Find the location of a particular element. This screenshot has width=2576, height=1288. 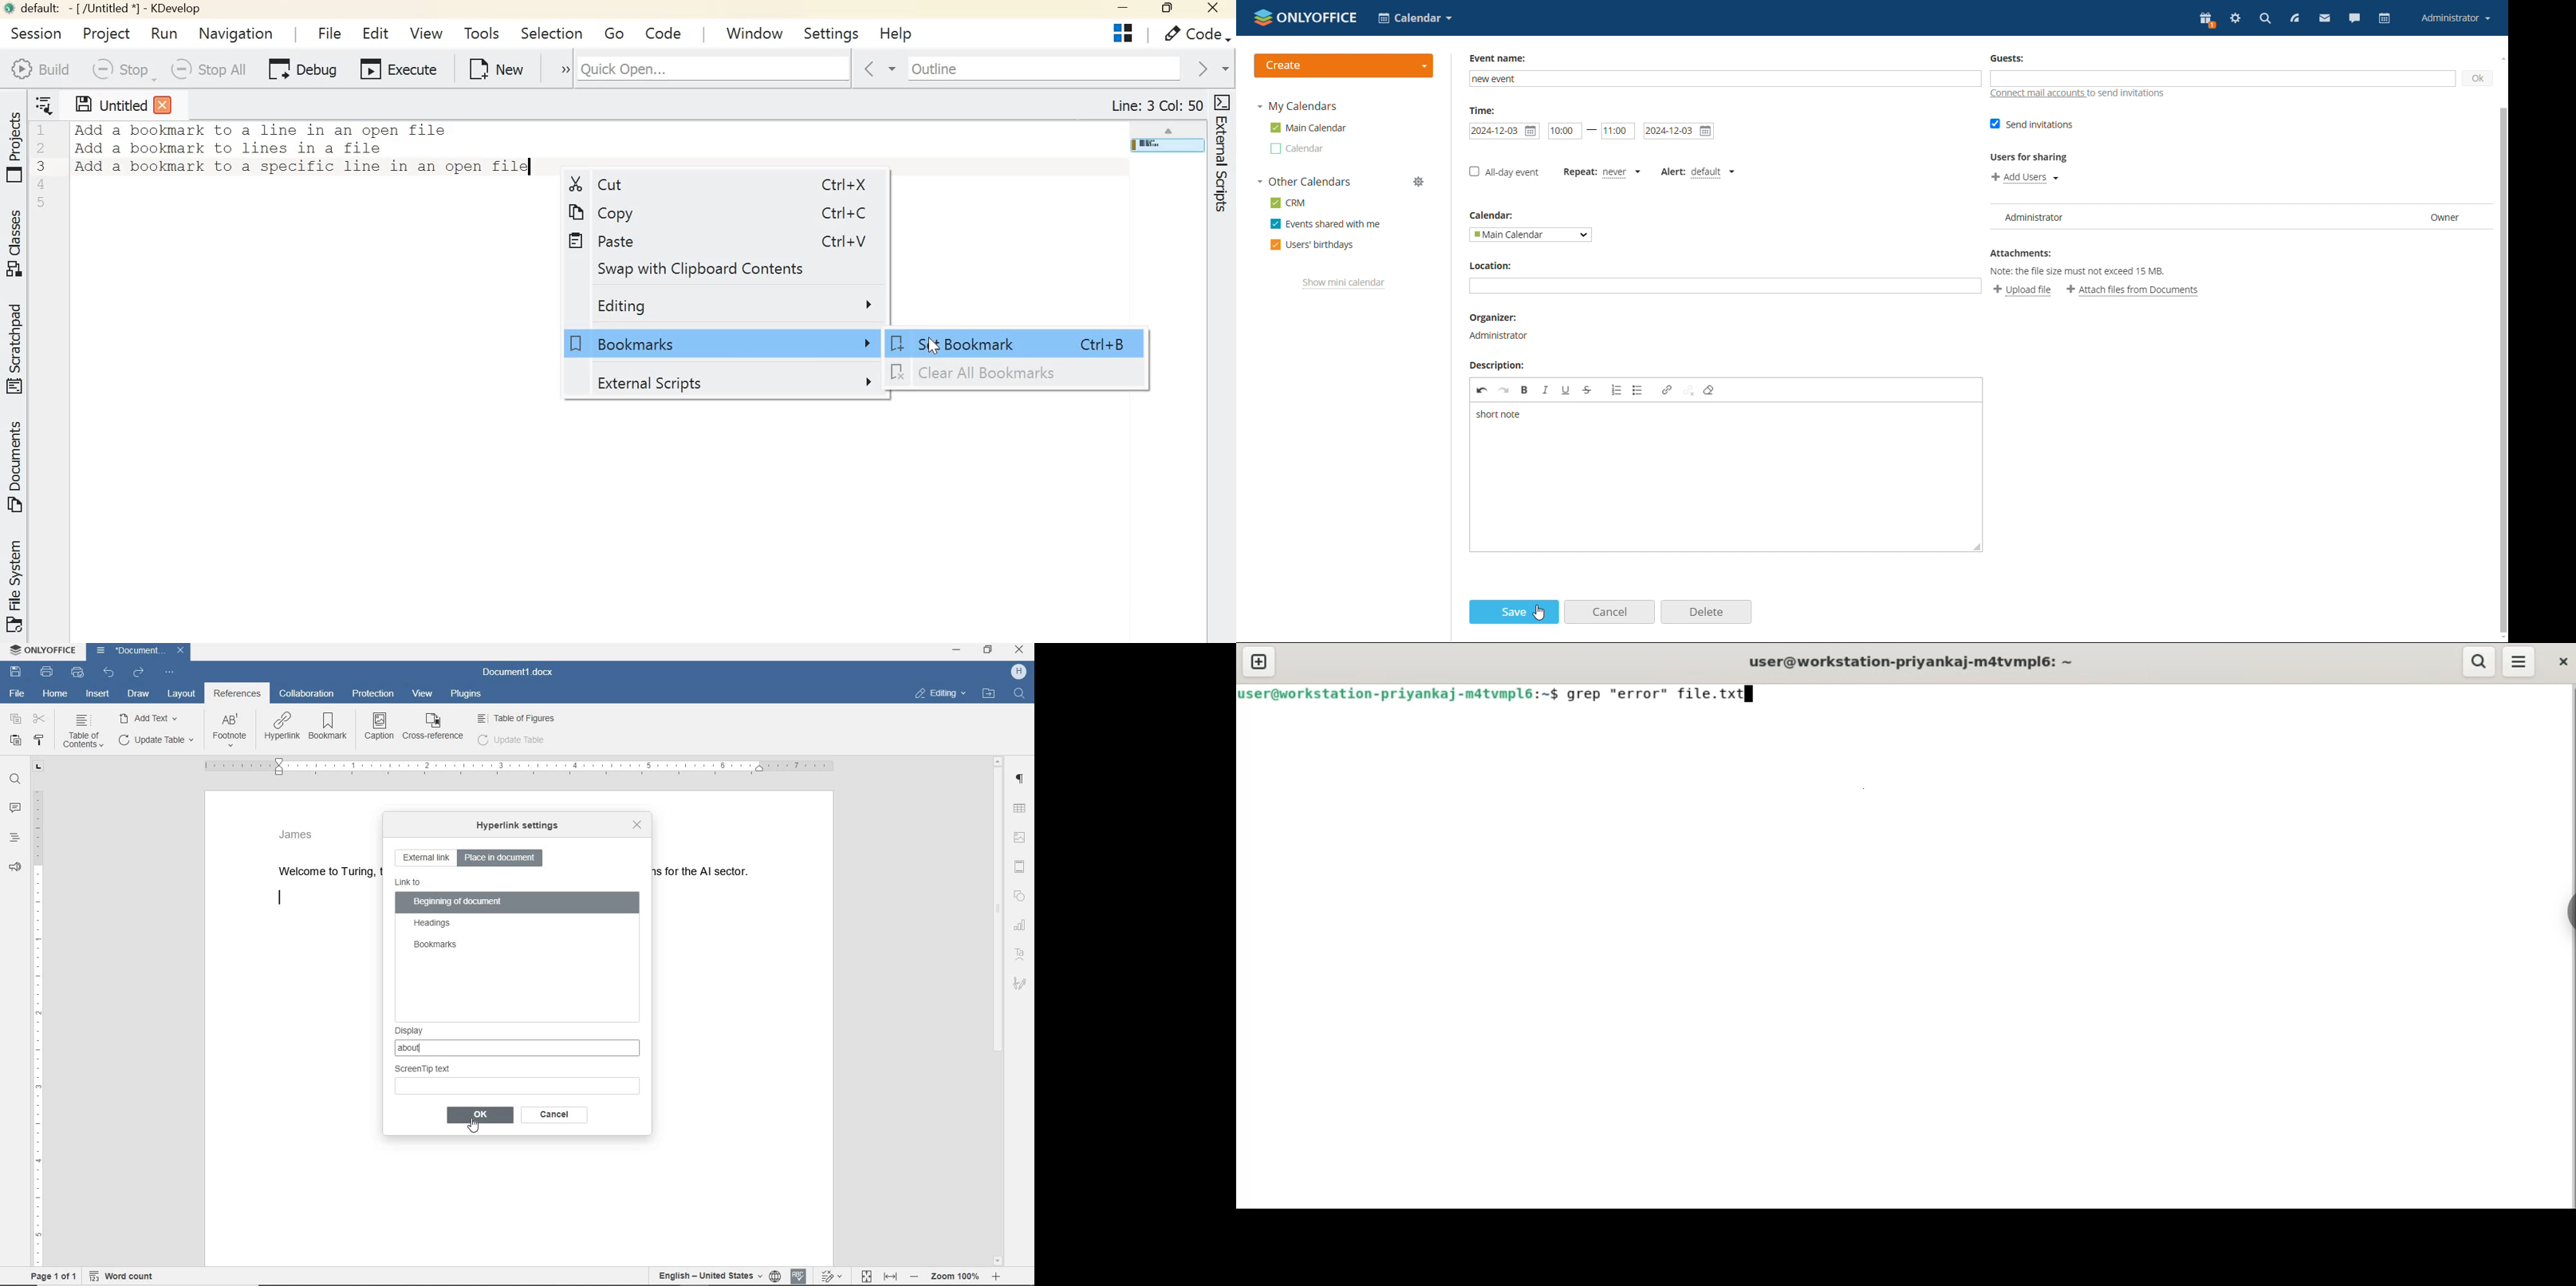

Line numbers is located at coordinates (44, 166).